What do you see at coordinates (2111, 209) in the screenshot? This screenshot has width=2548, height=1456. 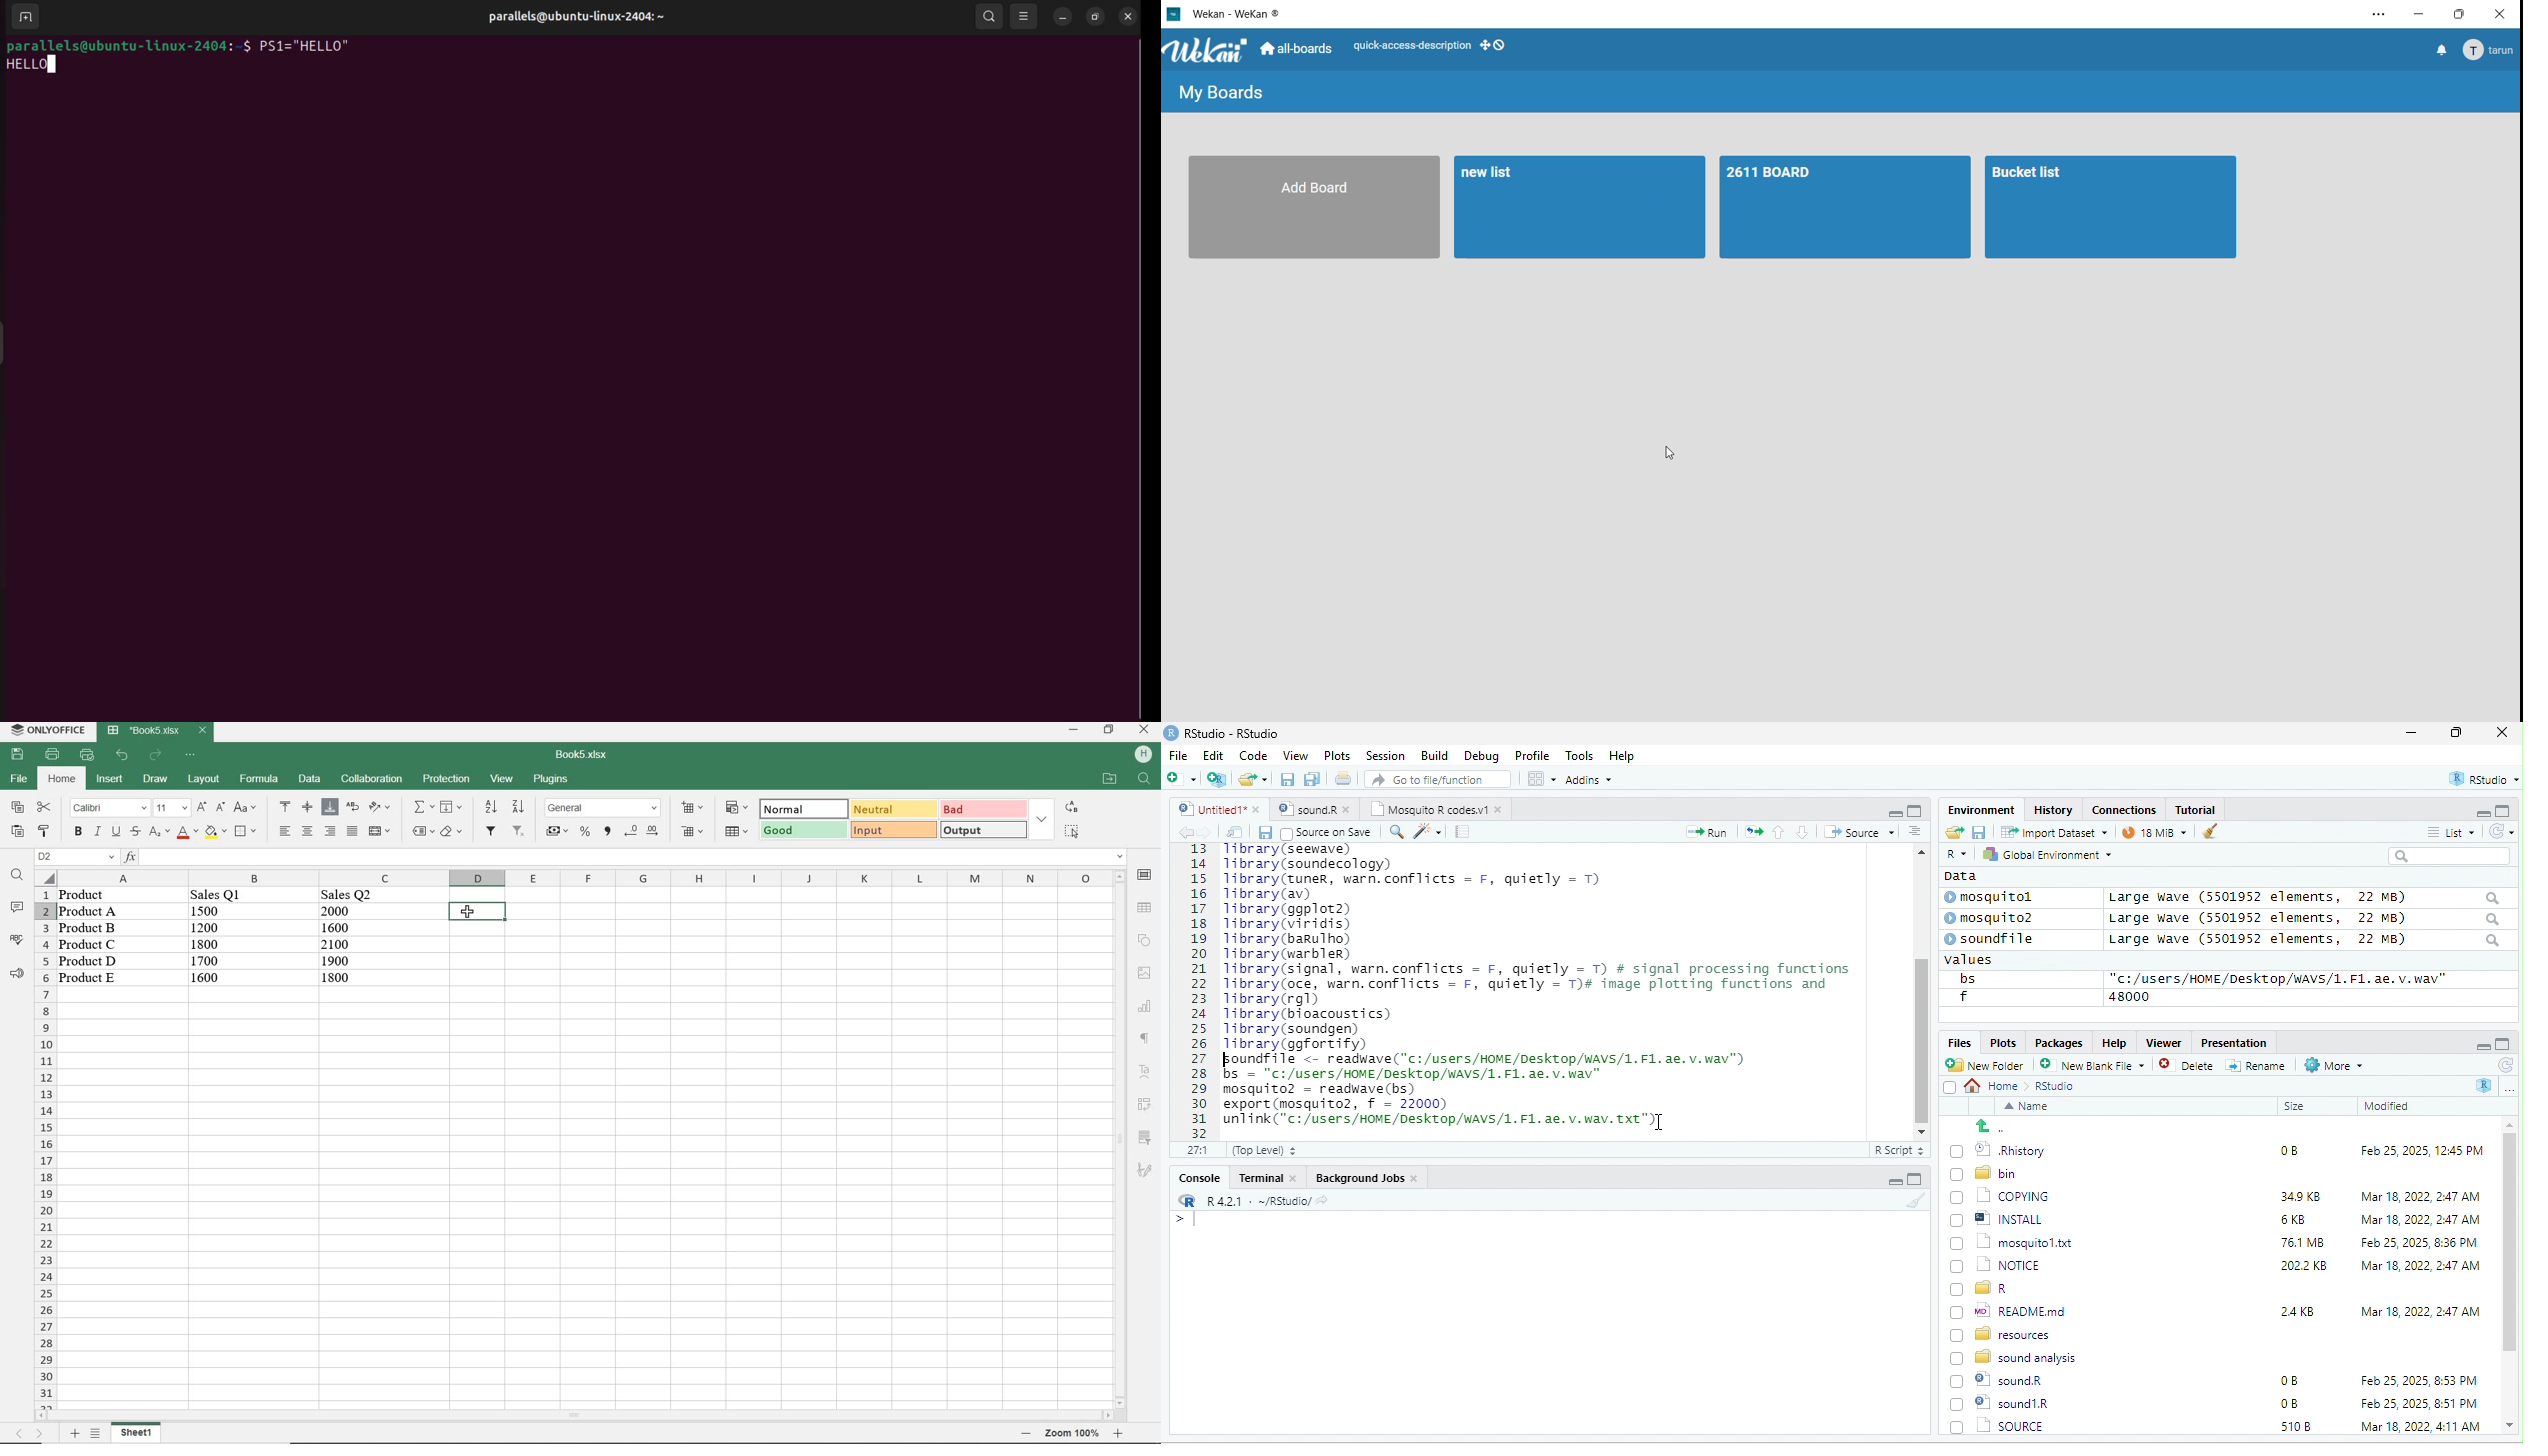 I see `board 2` at bounding box center [2111, 209].